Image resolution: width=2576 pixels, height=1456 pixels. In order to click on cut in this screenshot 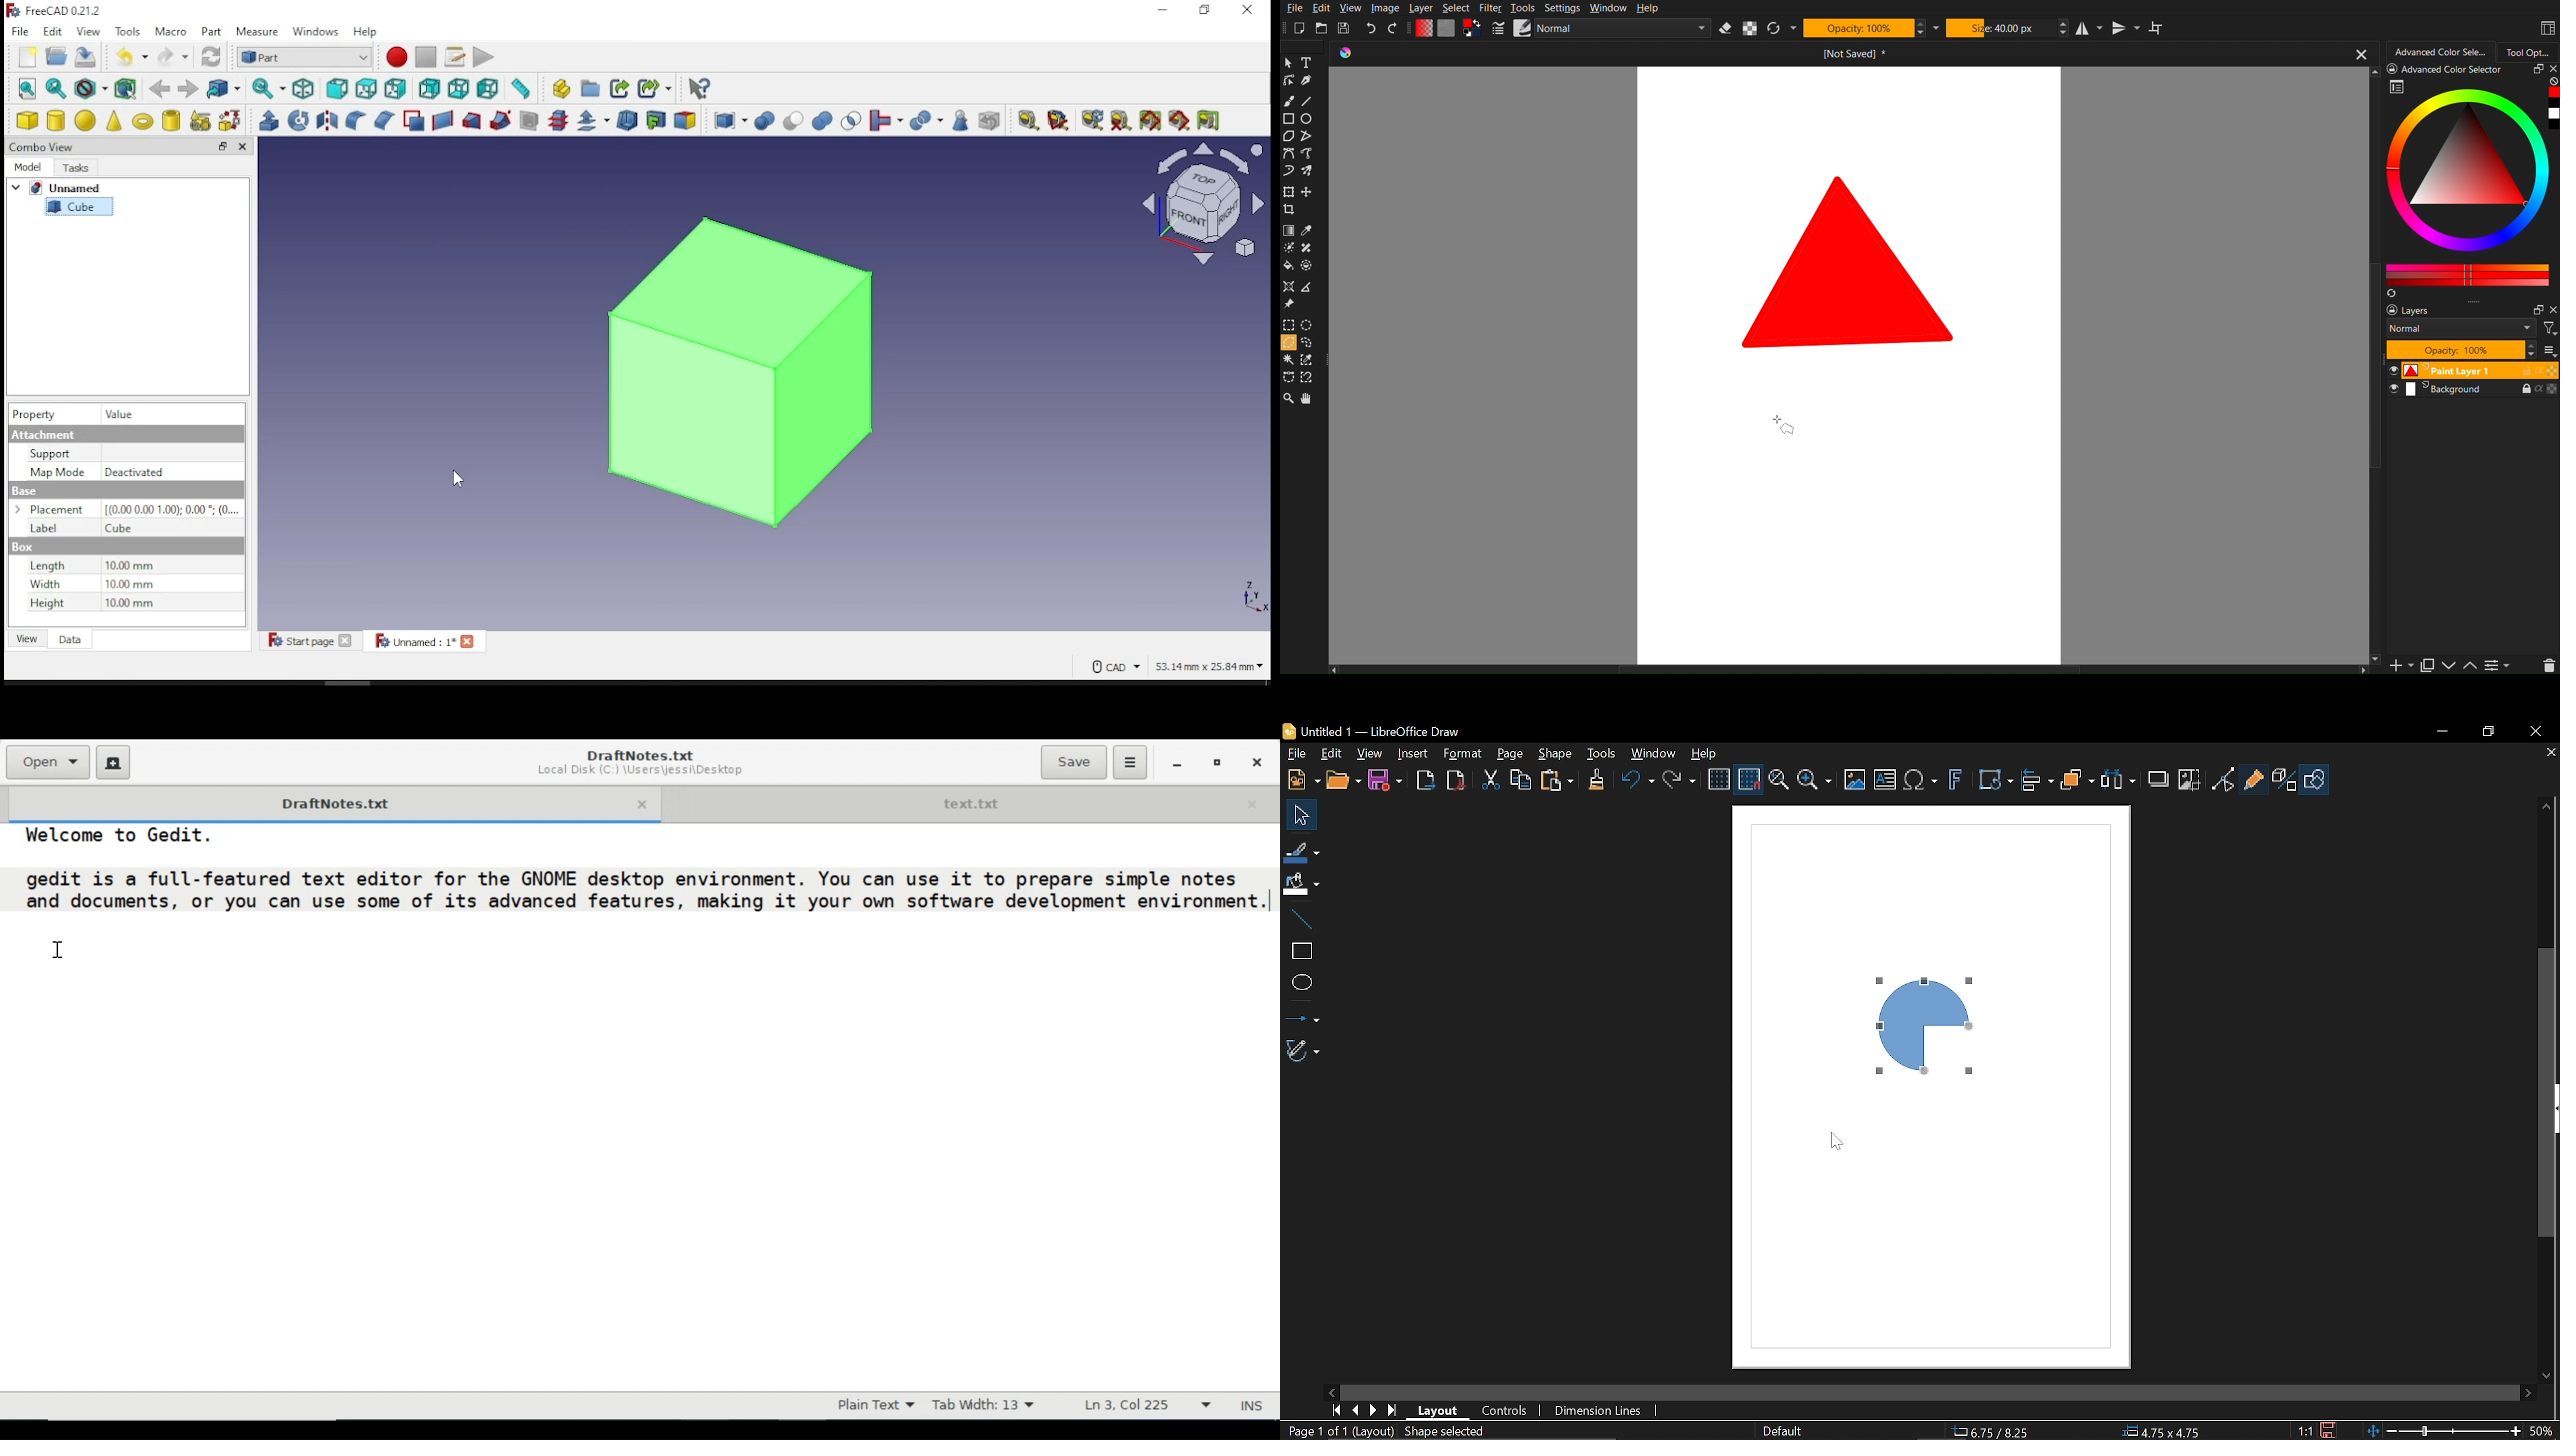, I will do `click(794, 120)`.